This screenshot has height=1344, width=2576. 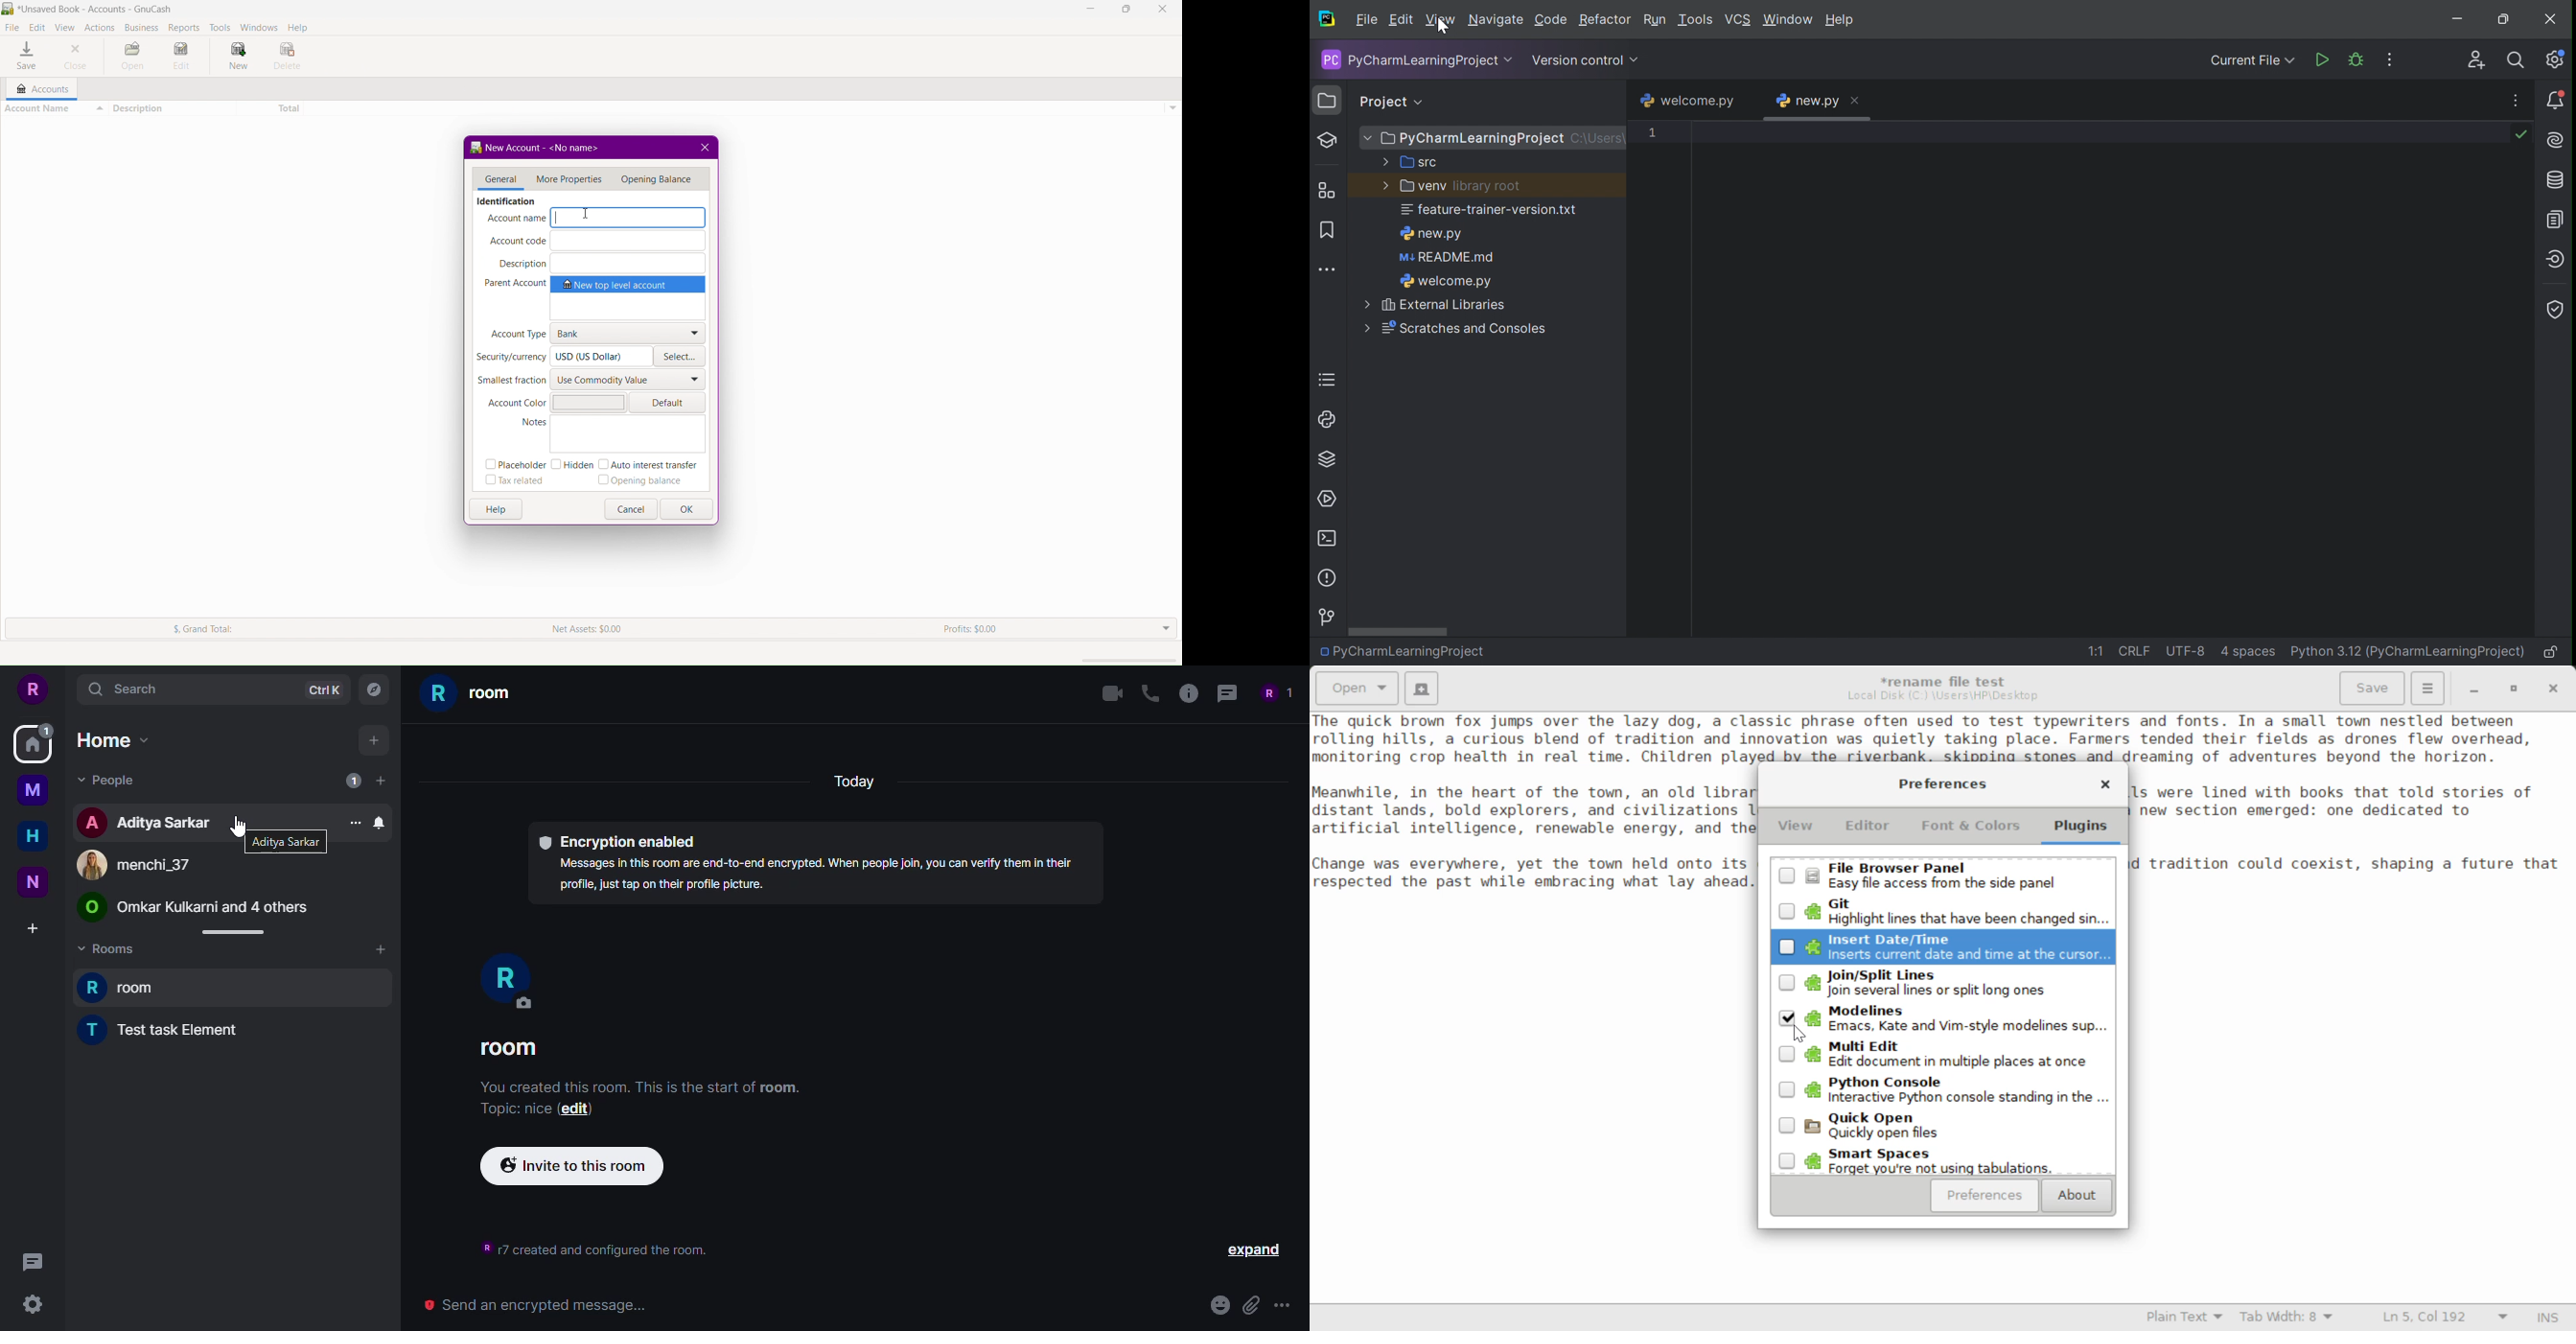 What do you see at coordinates (641, 1087) in the screenshot?
I see `You created this room. This is the start of room.` at bounding box center [641, 1087].